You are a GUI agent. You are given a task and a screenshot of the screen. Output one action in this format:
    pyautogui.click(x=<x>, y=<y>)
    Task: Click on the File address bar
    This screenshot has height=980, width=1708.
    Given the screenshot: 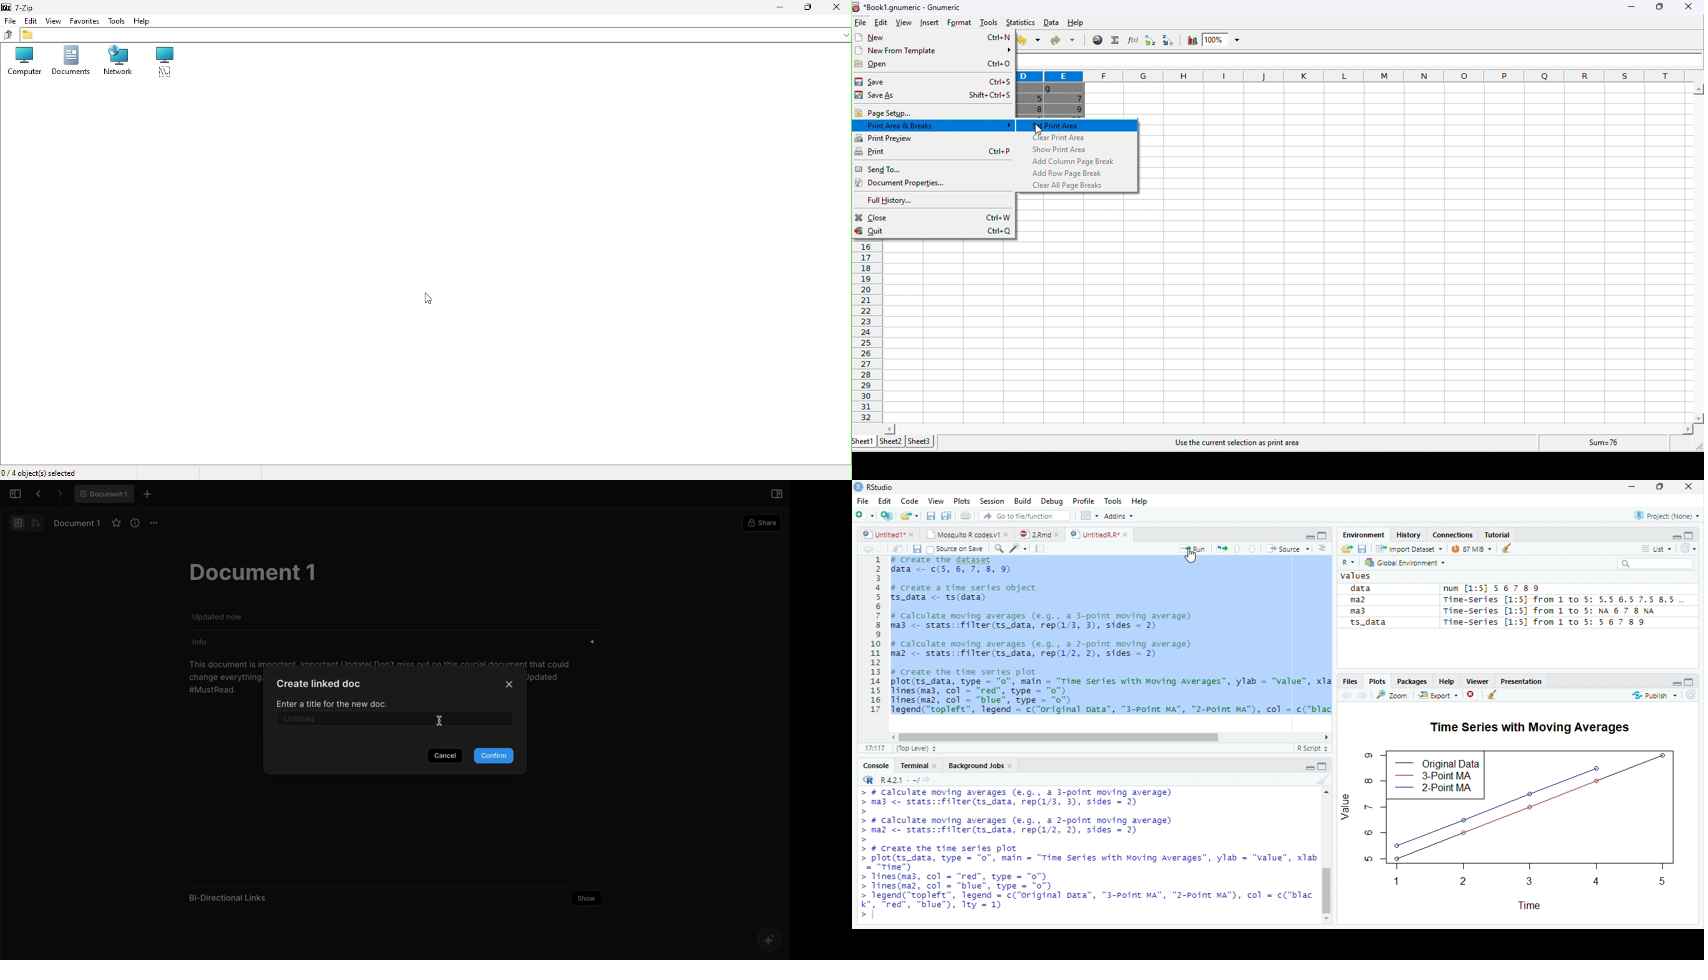 What is the action you would take?
    pyautogui.click(x=436, y=35)
    